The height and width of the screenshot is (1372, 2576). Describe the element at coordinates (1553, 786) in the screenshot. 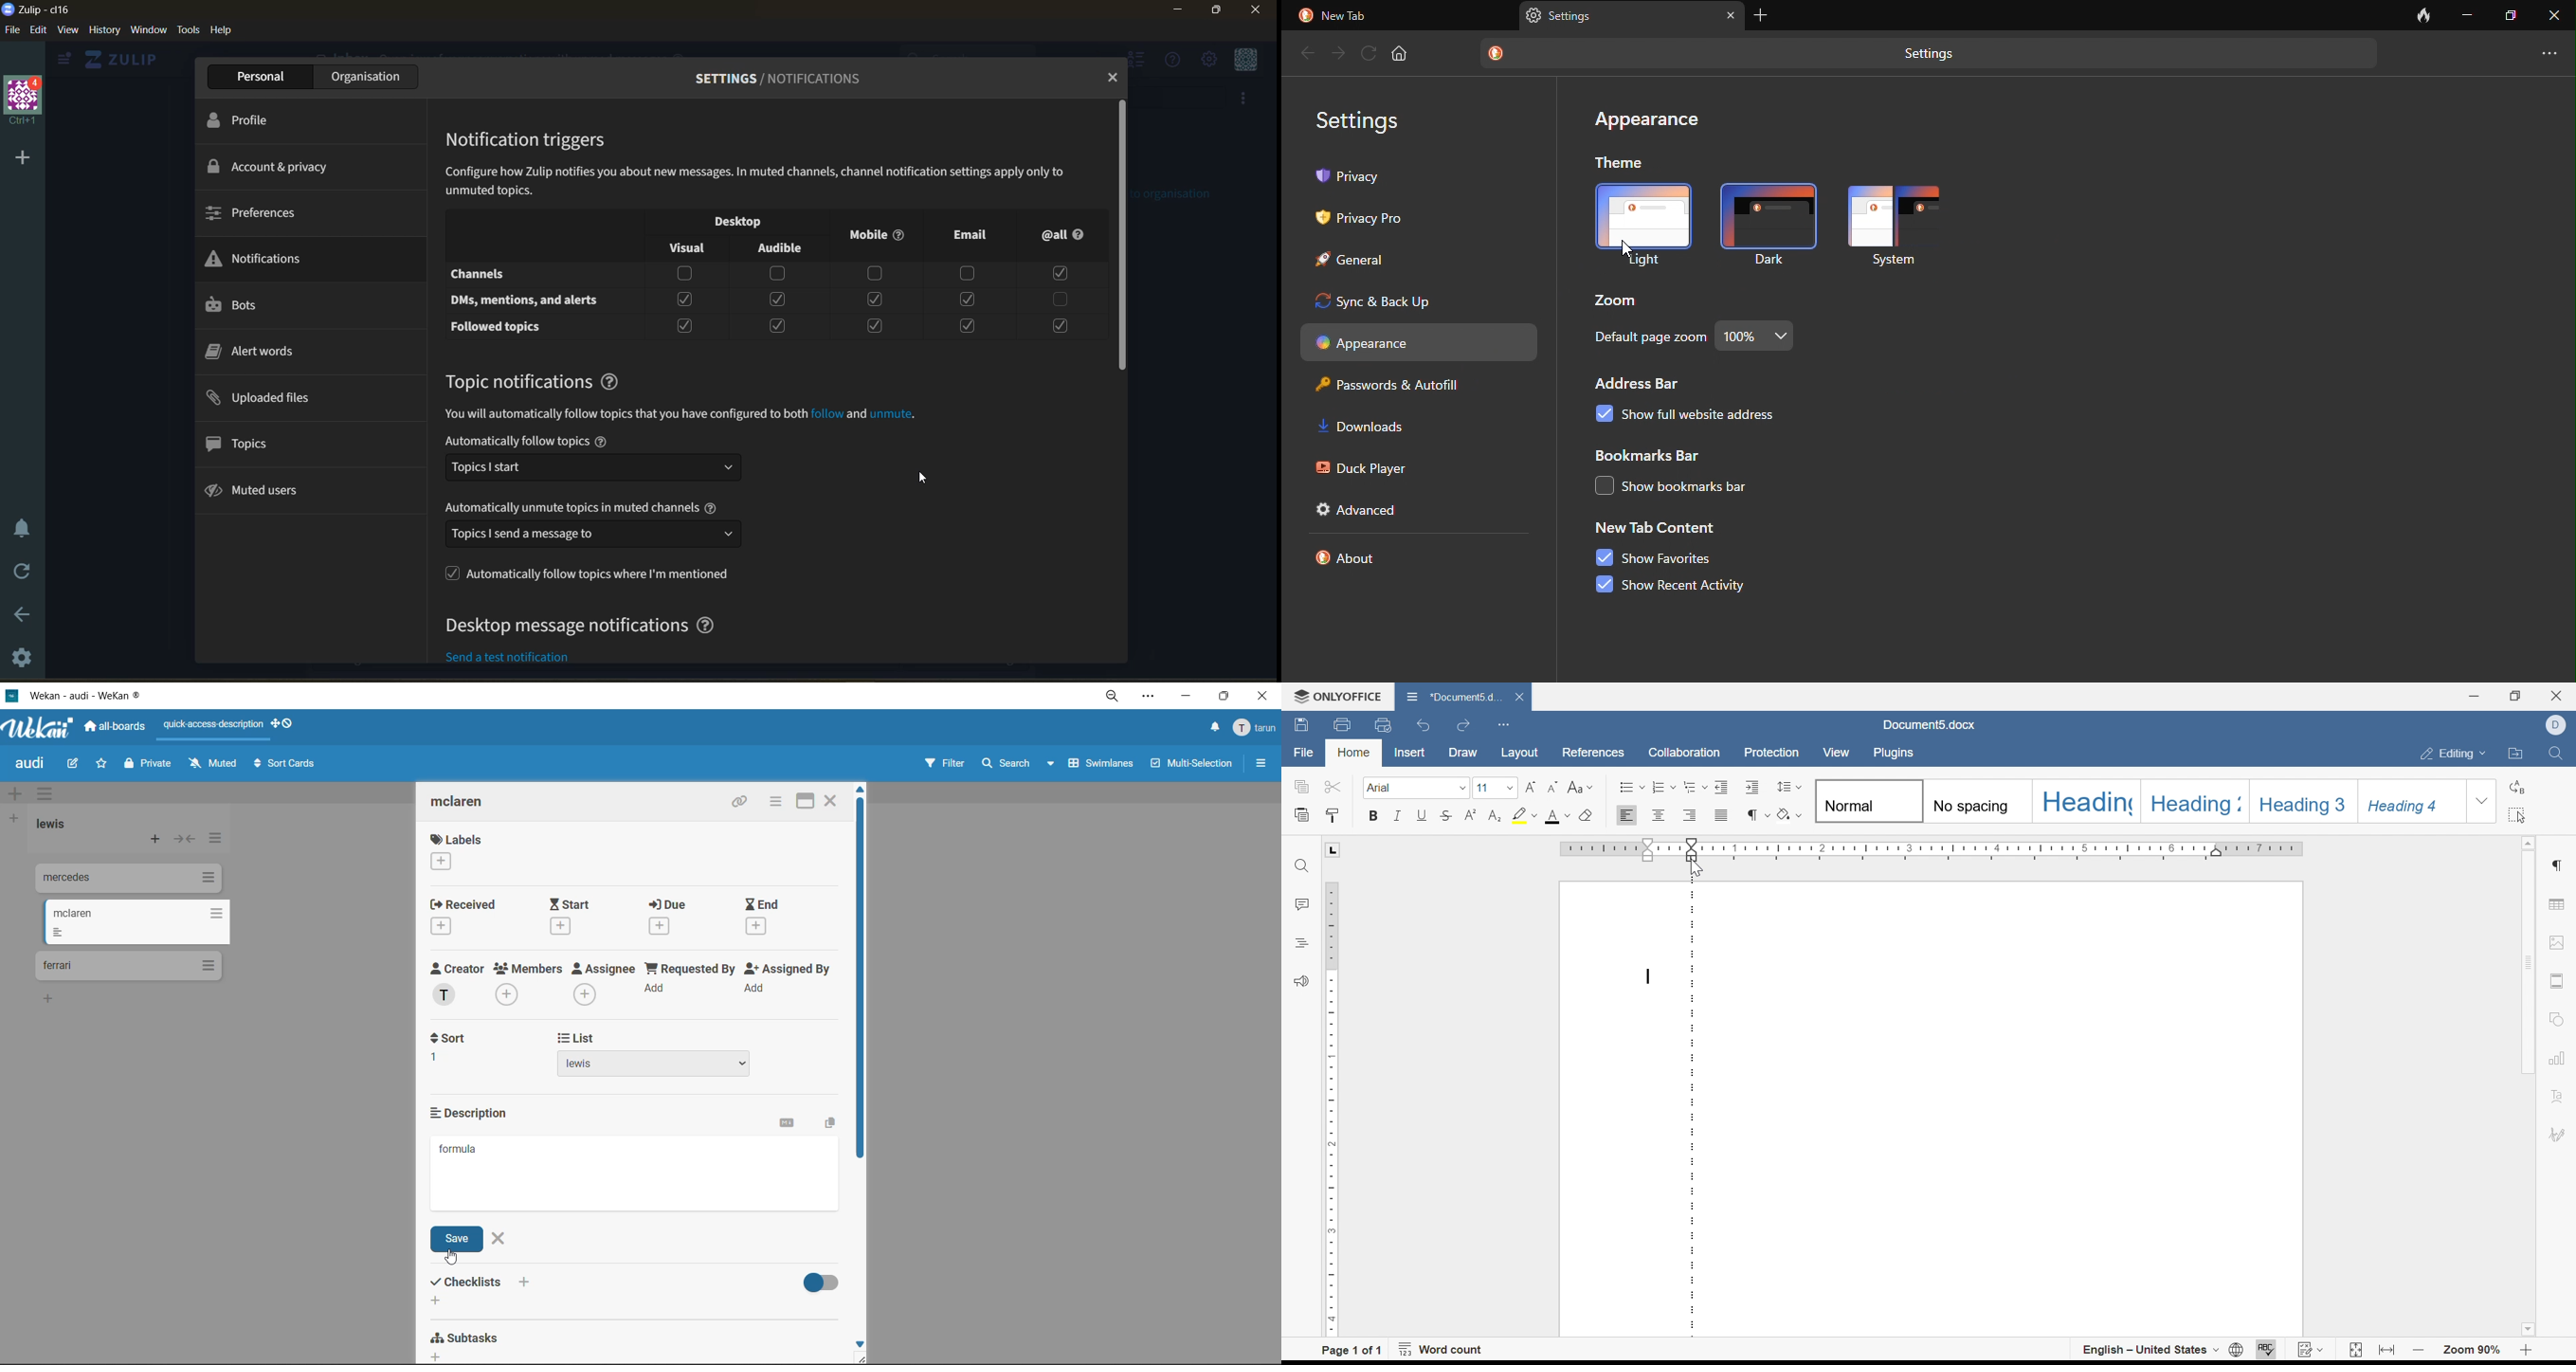

I see `decrement font size` at that location.